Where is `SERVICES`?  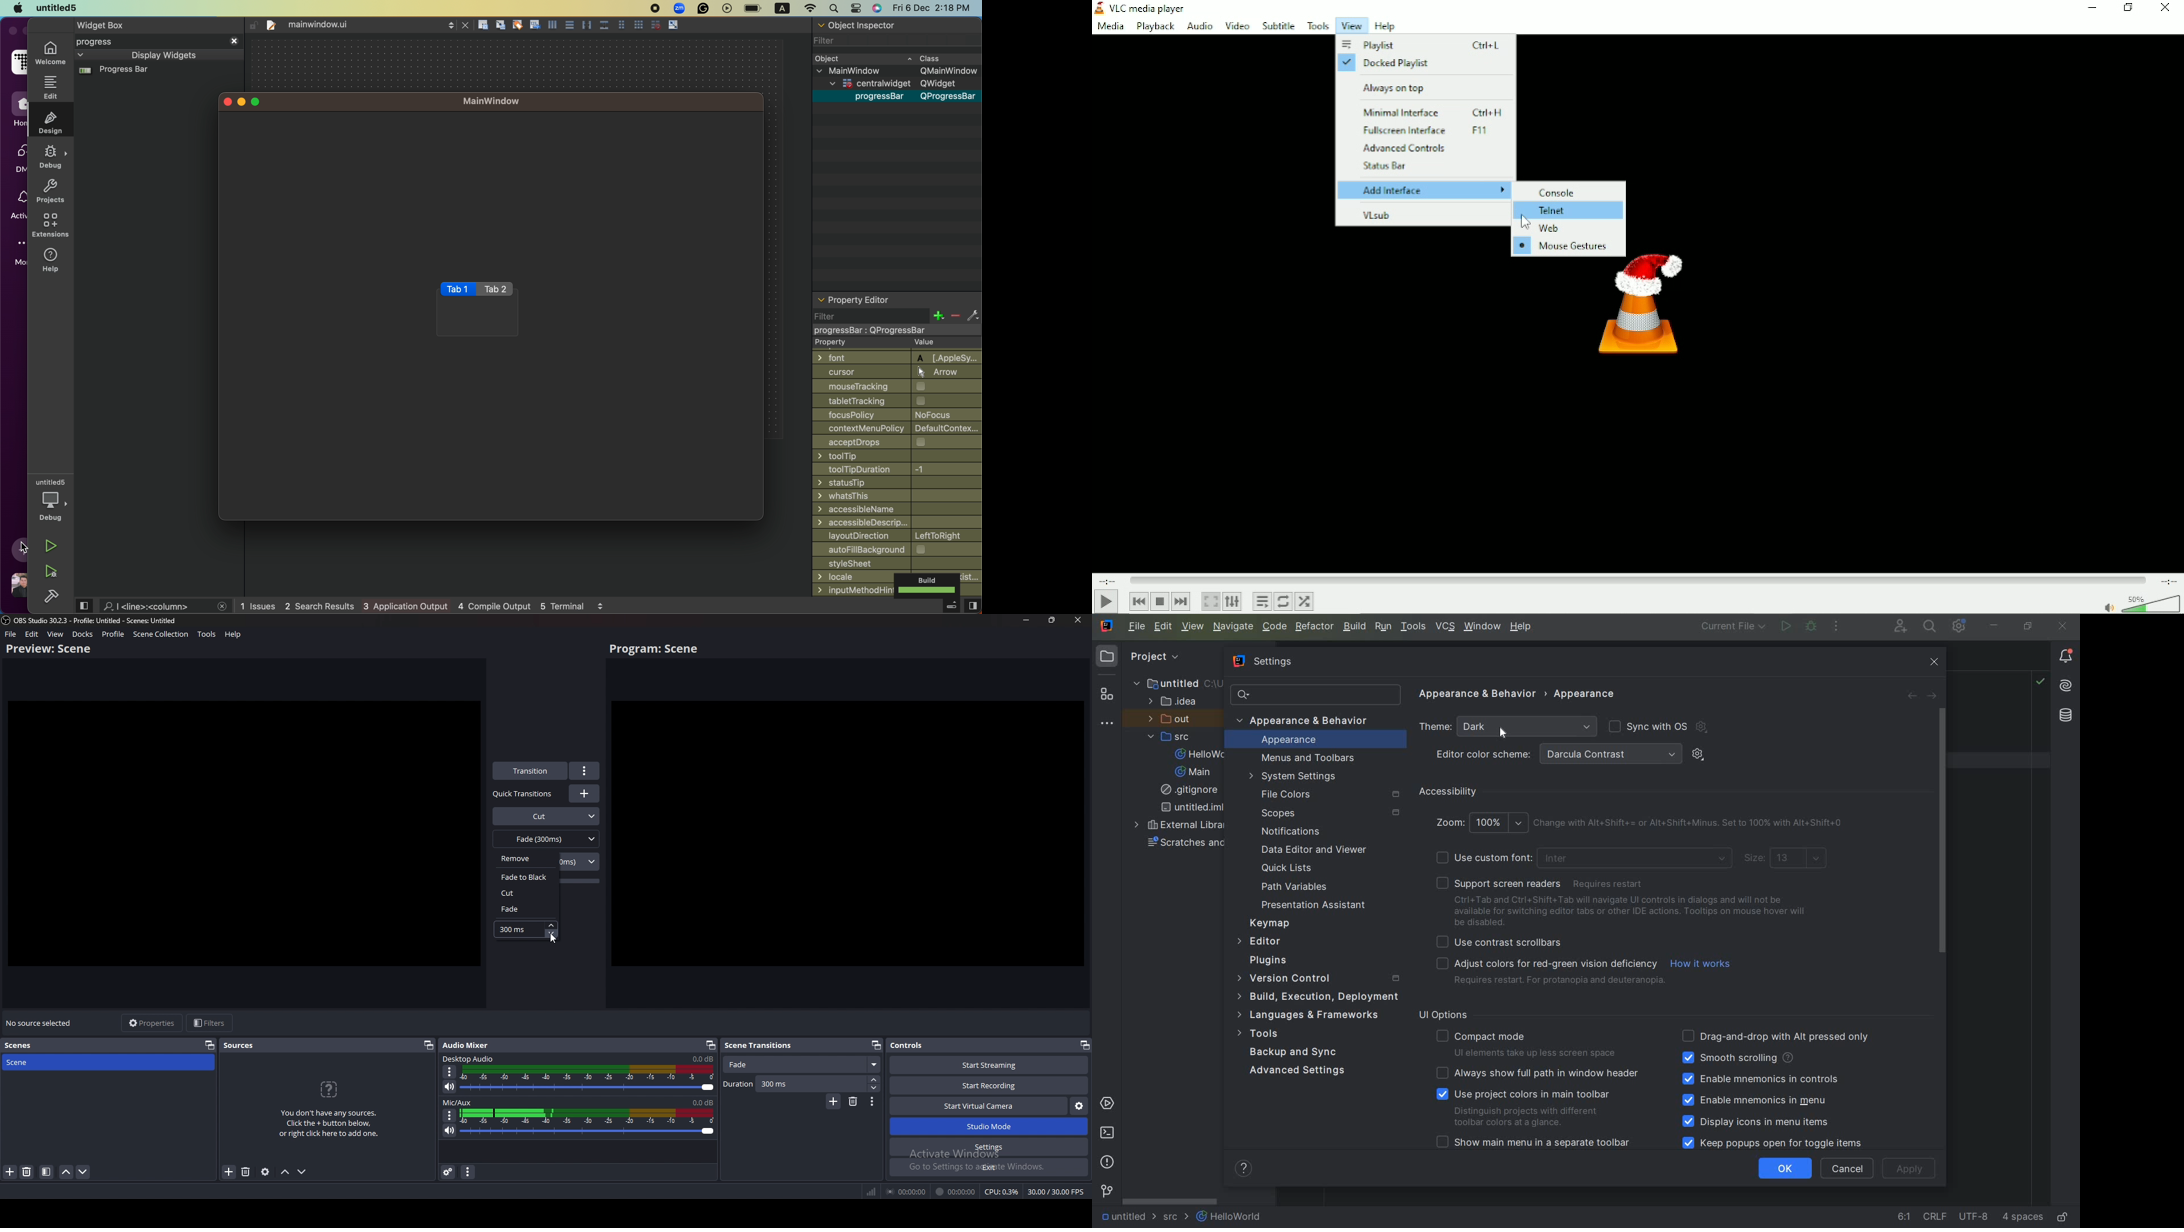 SERVICES is located at coordinates (1107, 1104).